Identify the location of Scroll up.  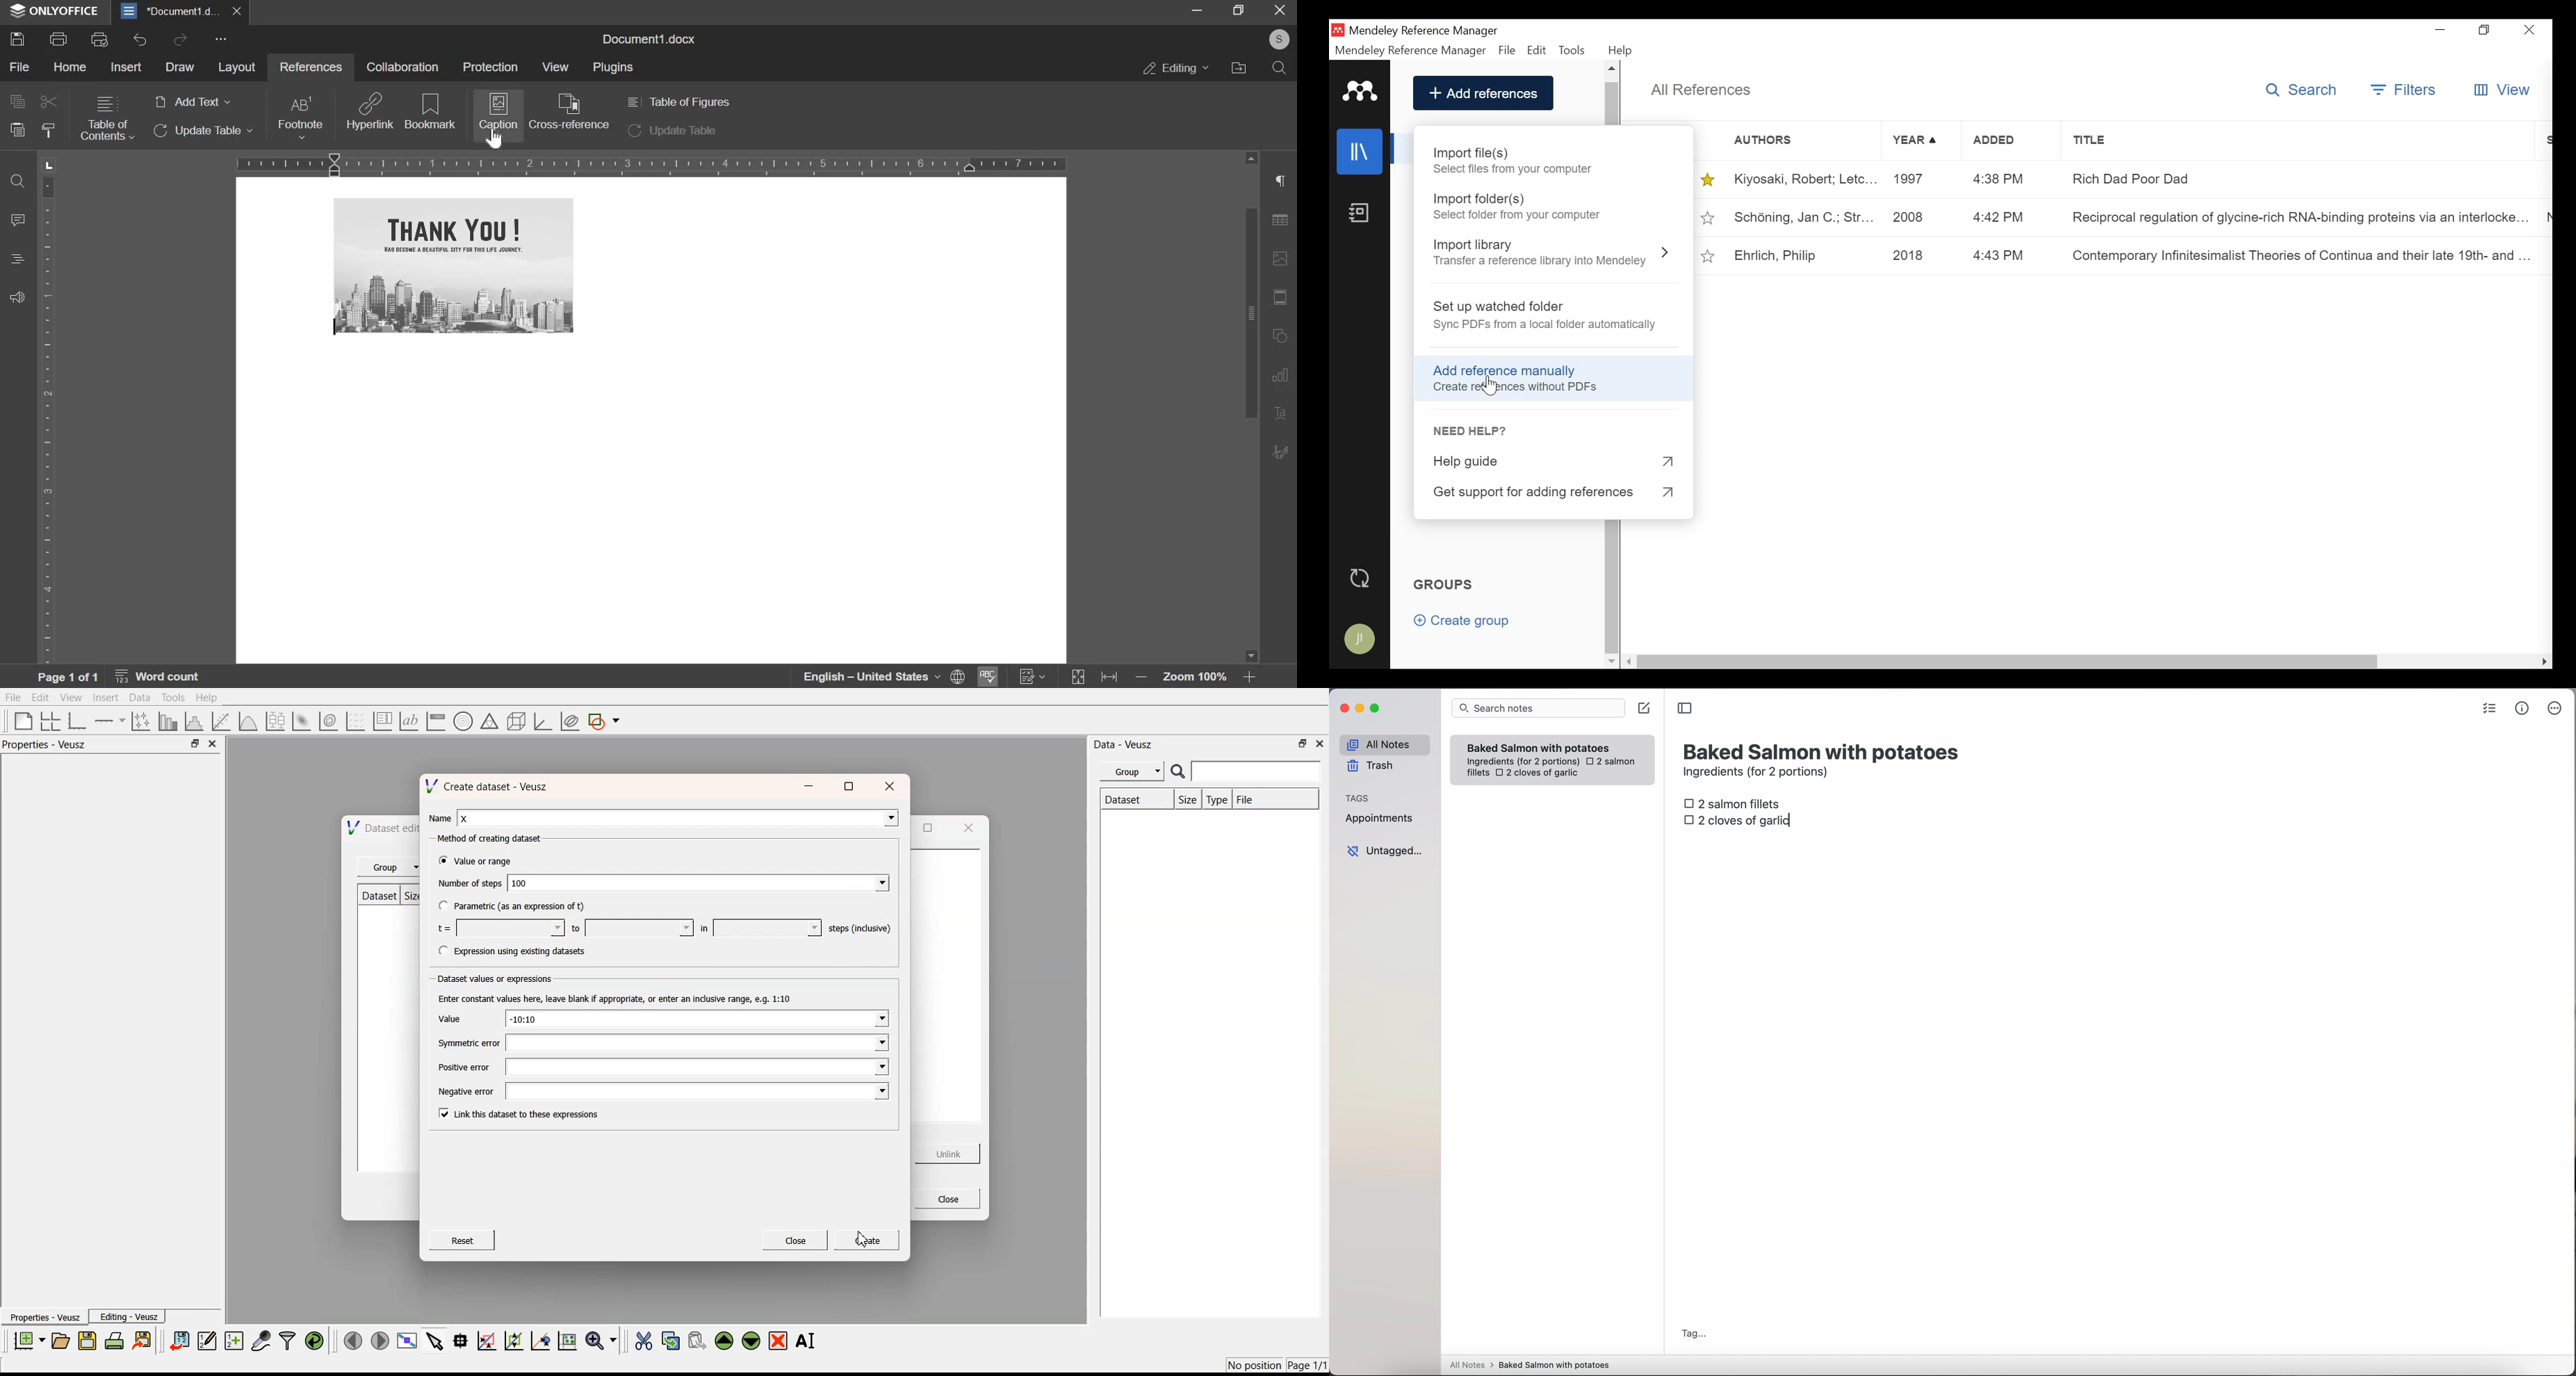
(1613, 69).